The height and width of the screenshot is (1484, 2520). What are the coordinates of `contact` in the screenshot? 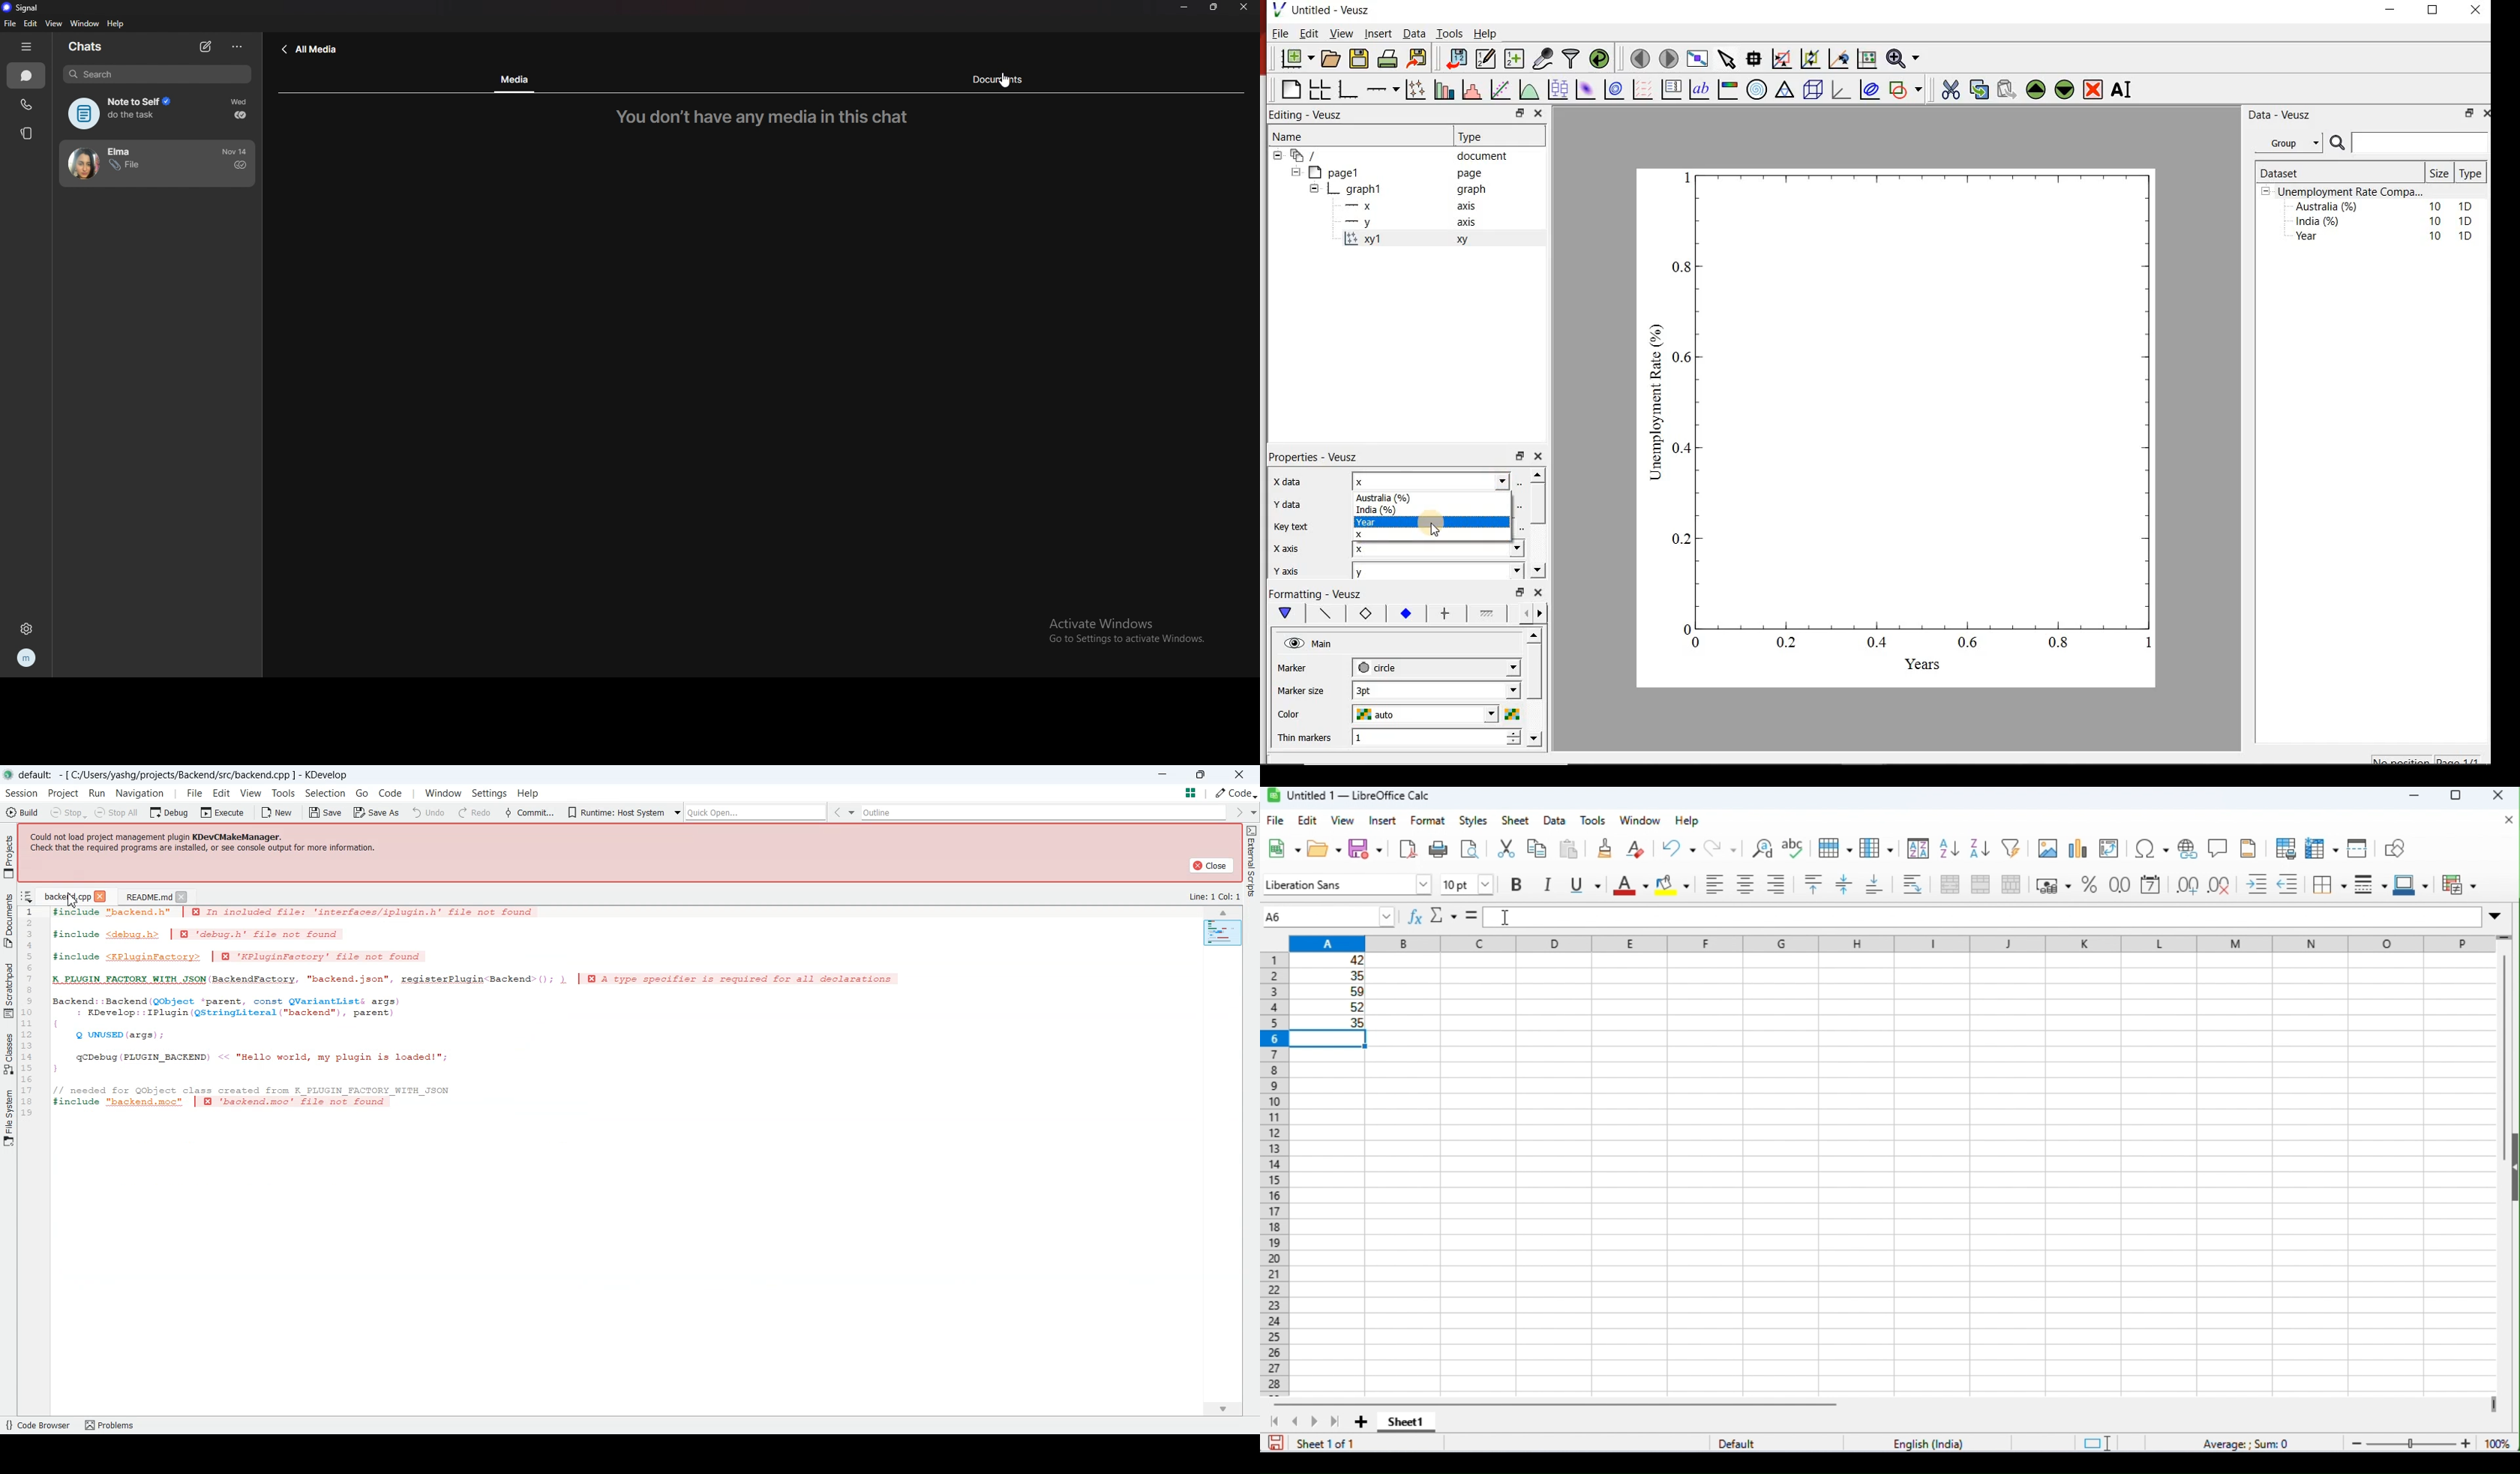 It's located at (129, 163).